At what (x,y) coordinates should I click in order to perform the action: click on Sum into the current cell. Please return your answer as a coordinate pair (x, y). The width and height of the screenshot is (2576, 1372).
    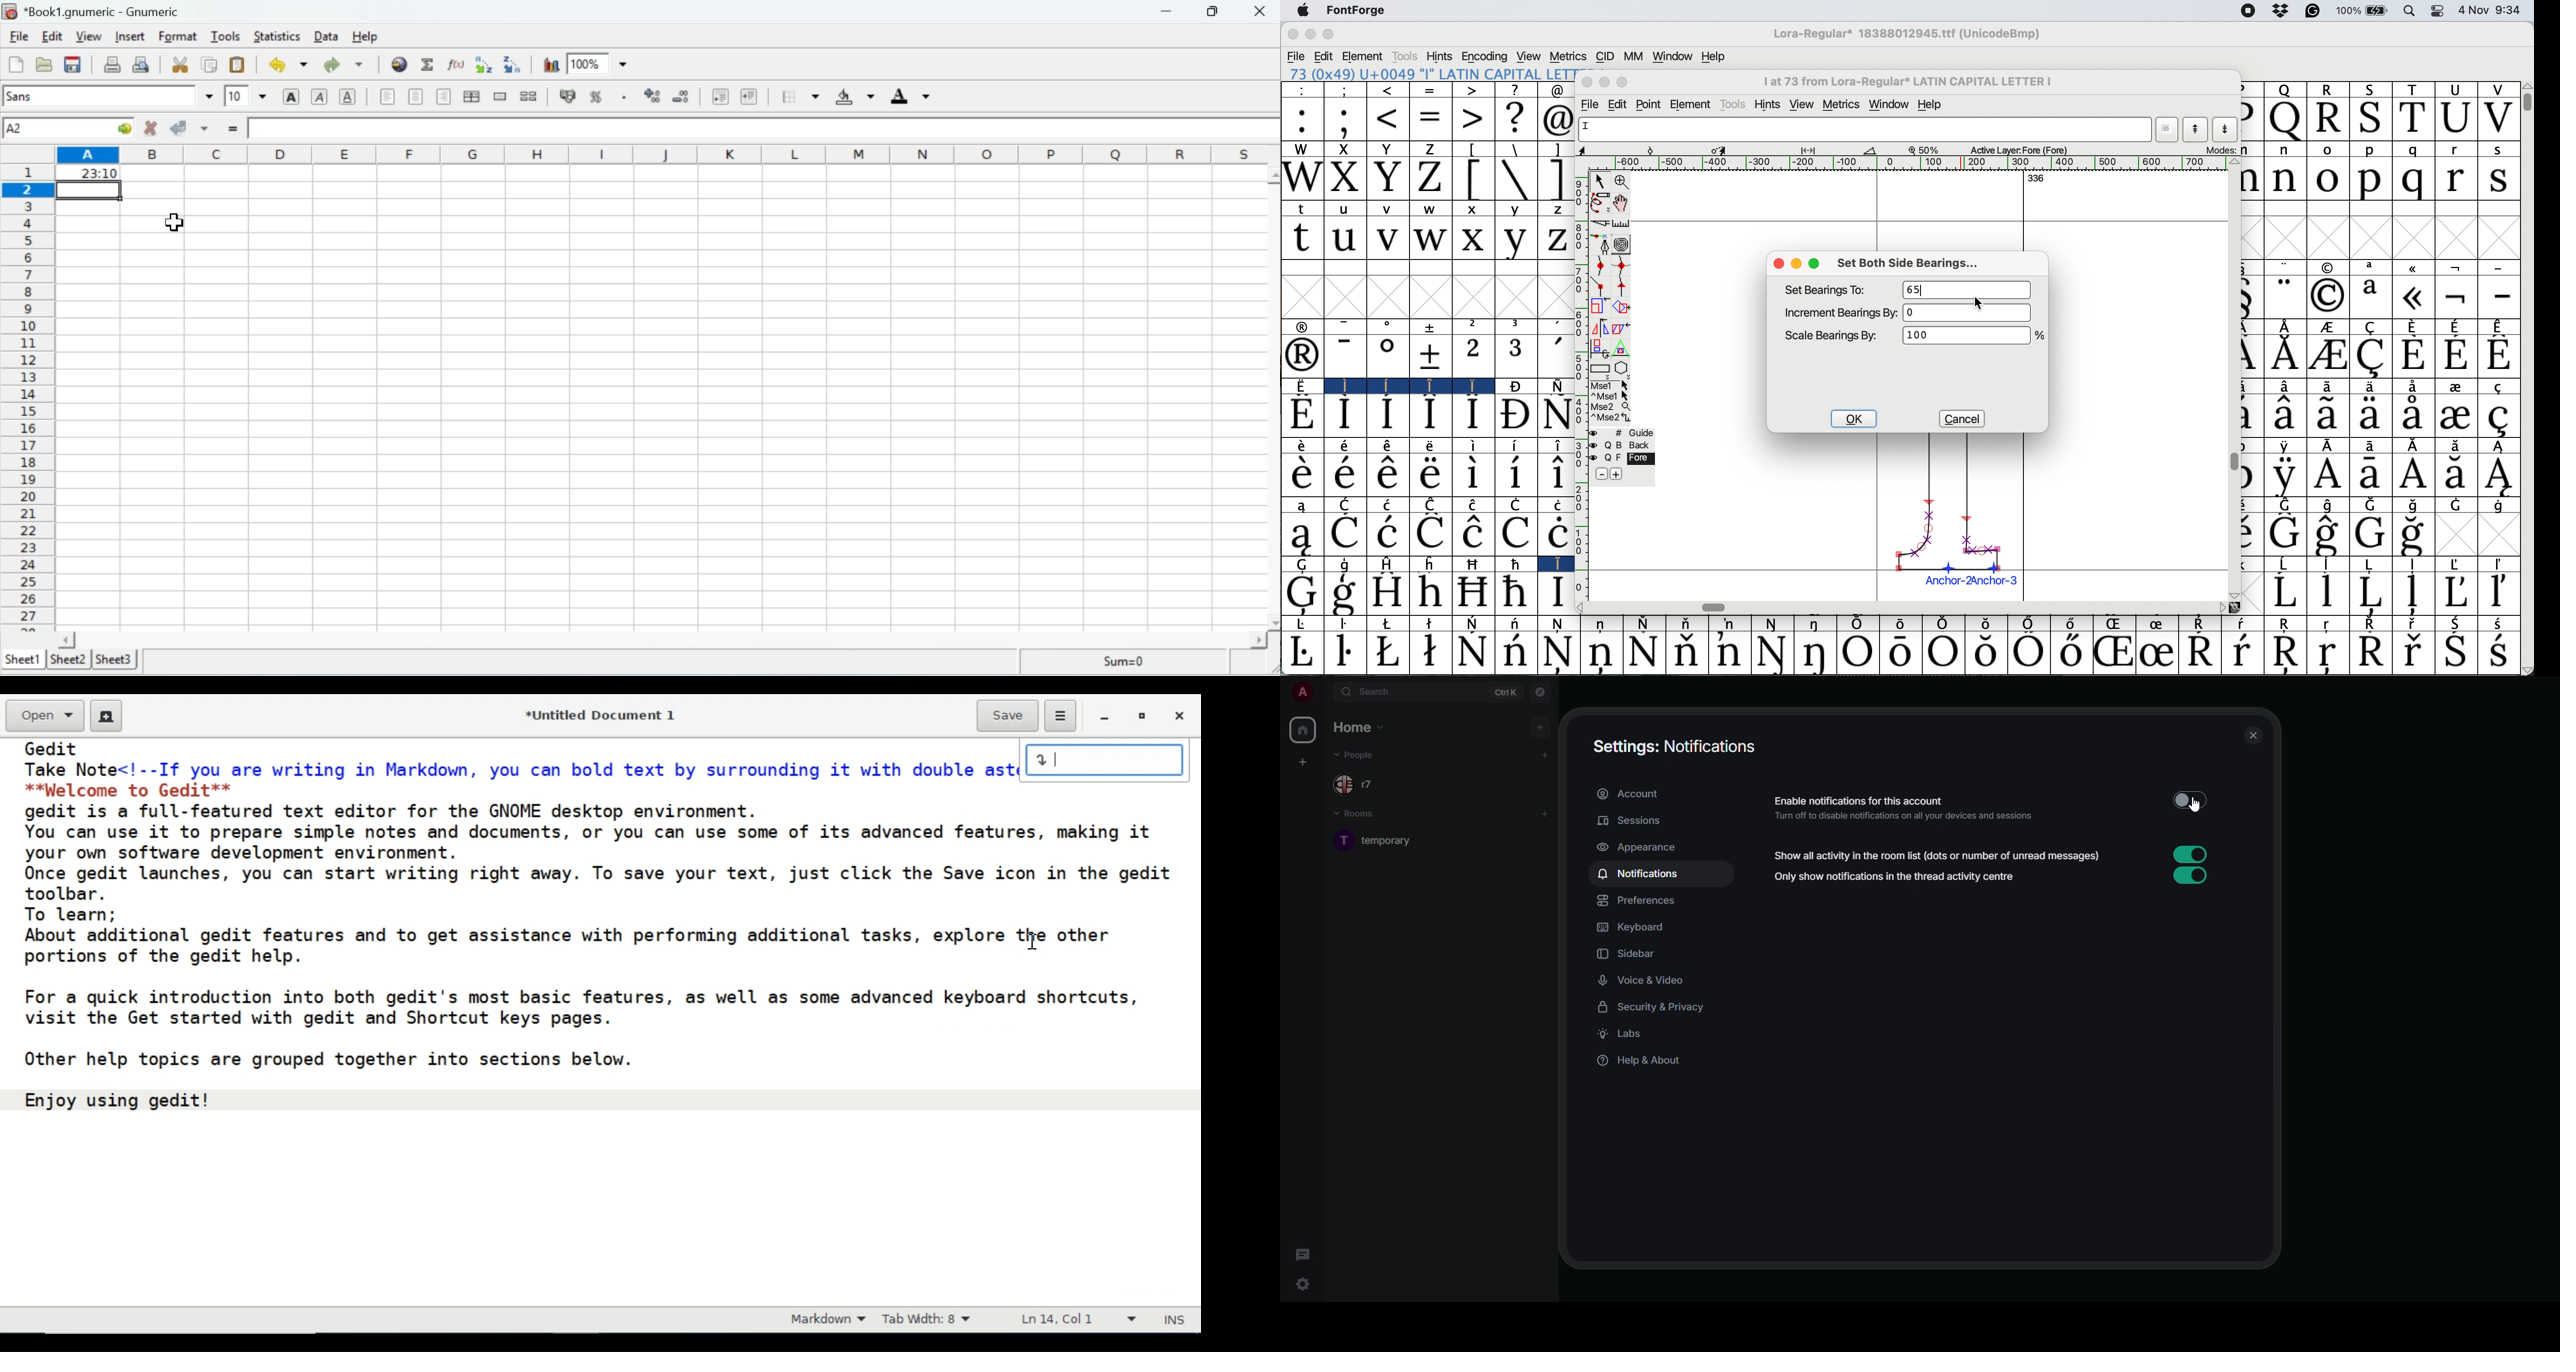
    Looking at the image, I should click on (430, 66).